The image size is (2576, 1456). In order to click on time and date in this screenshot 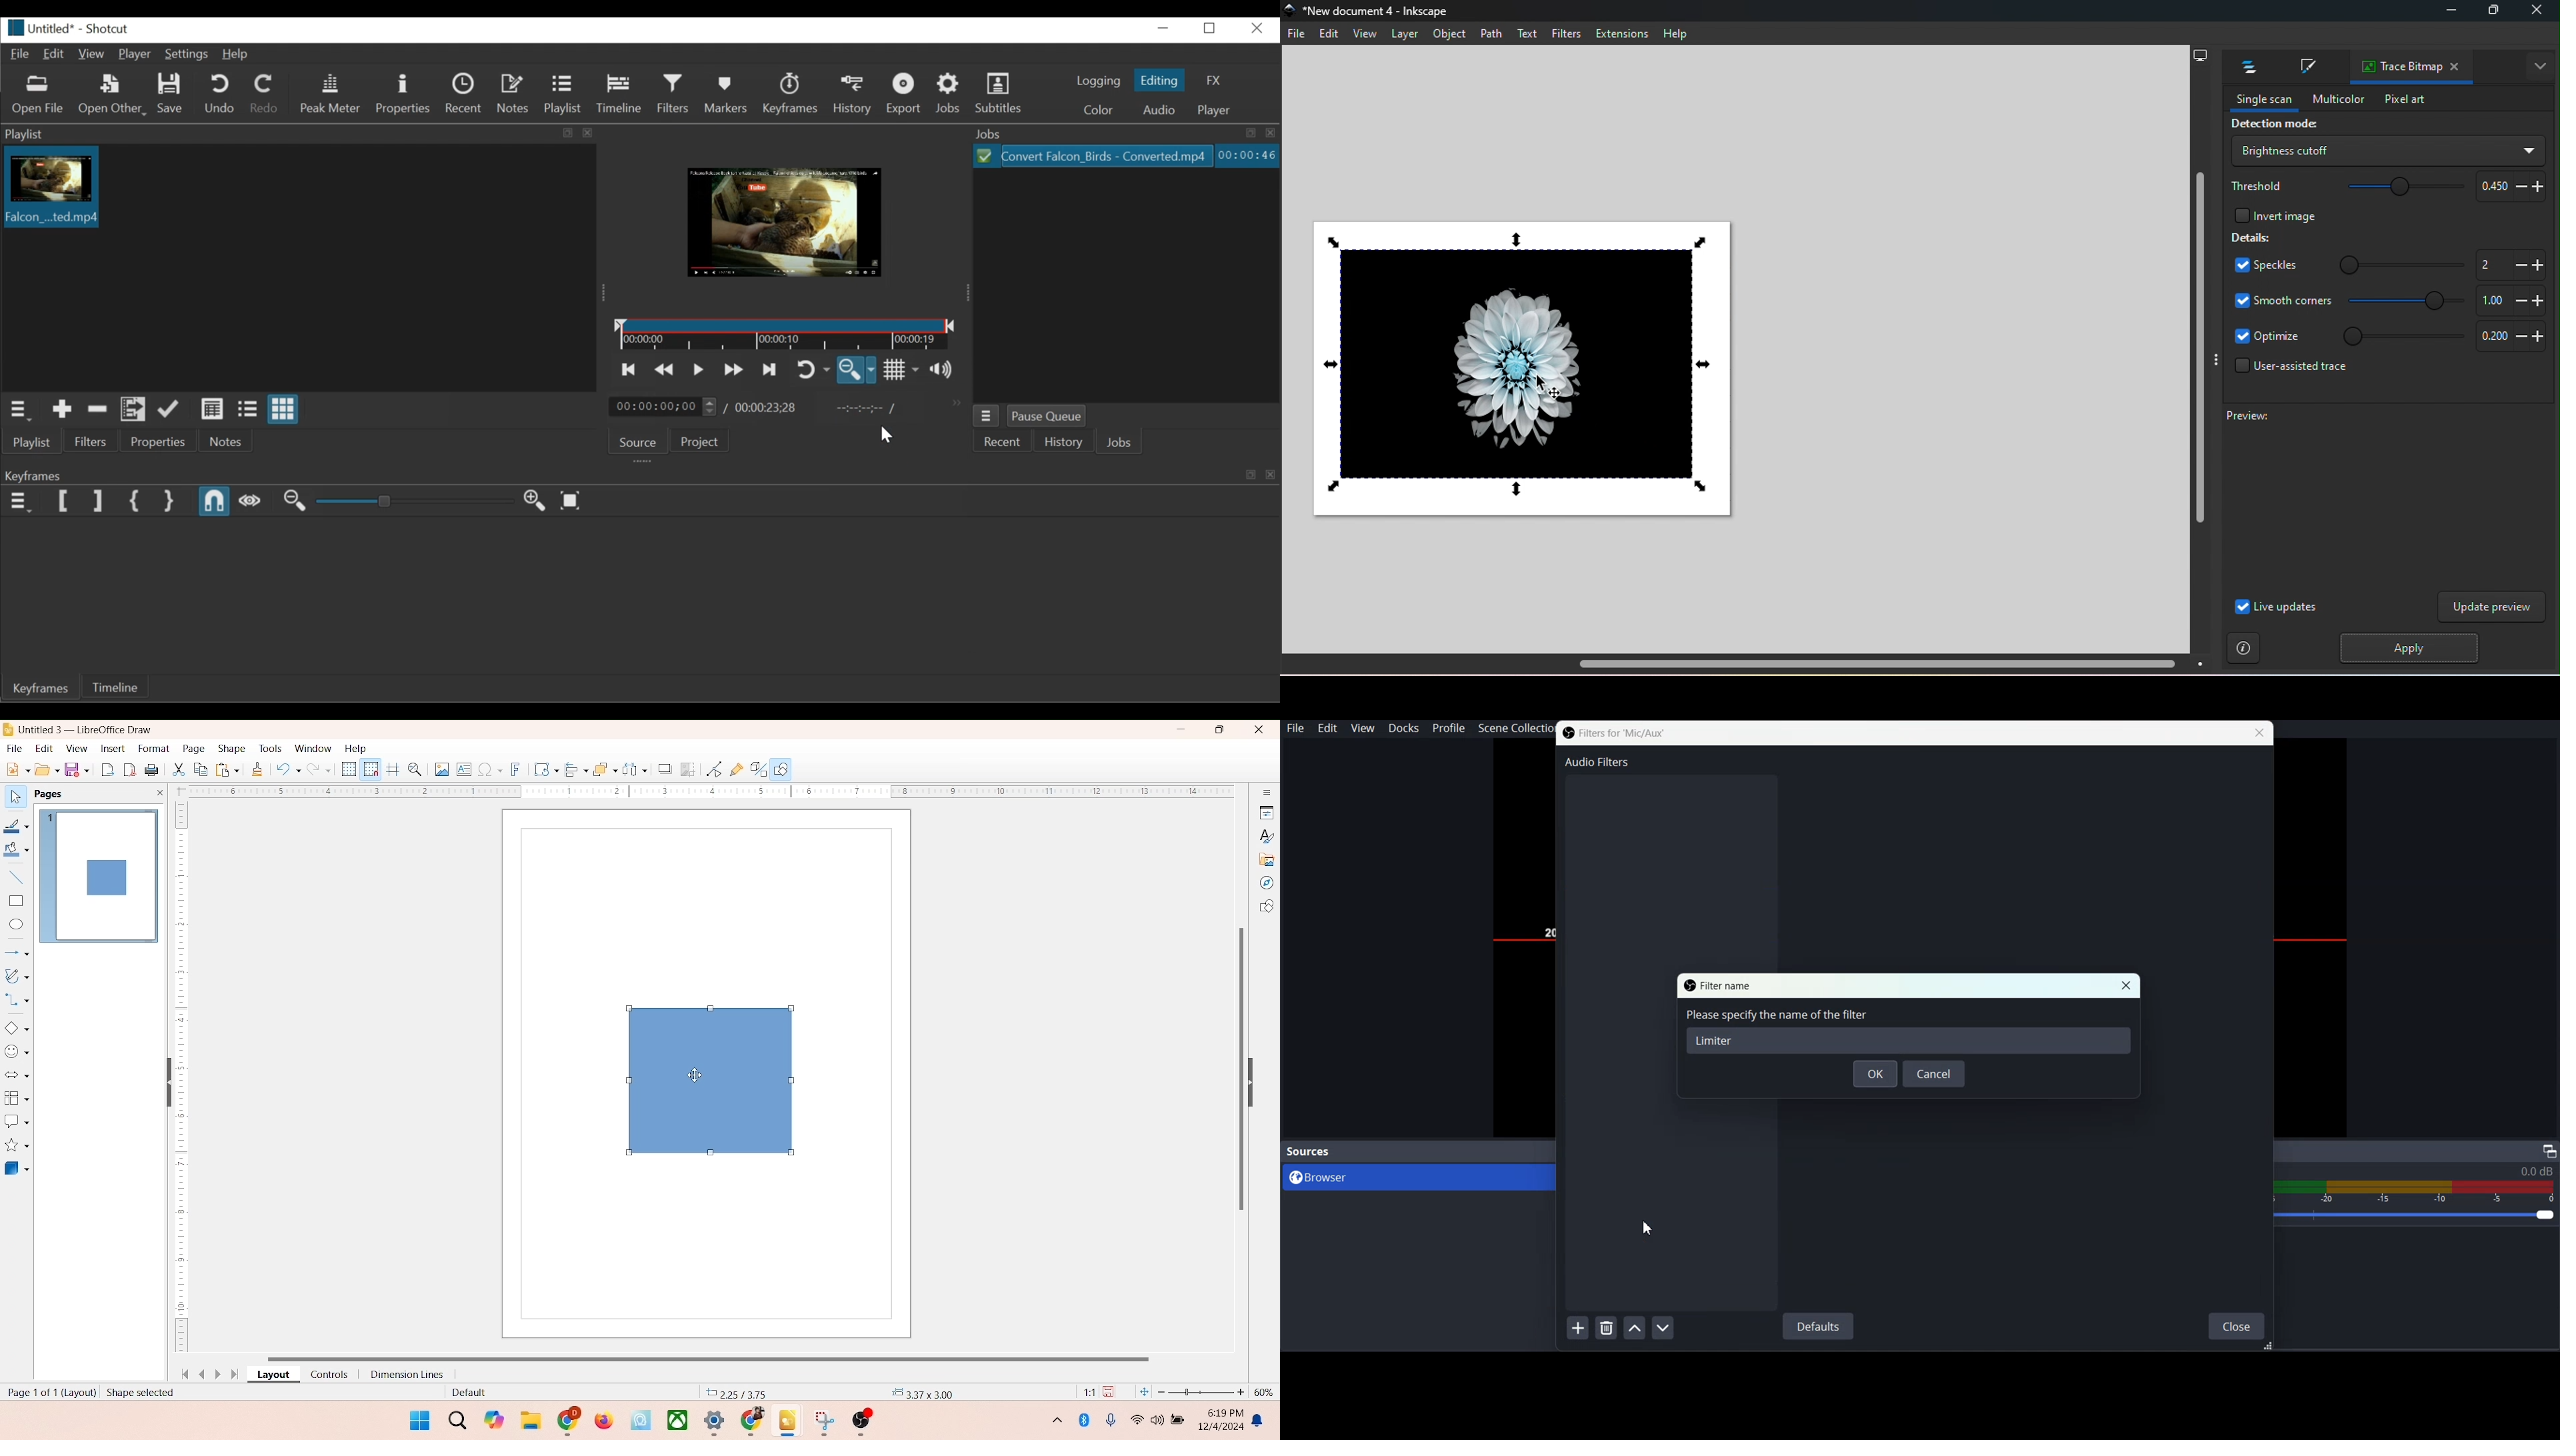, I will do `click(1219, 1417)`.